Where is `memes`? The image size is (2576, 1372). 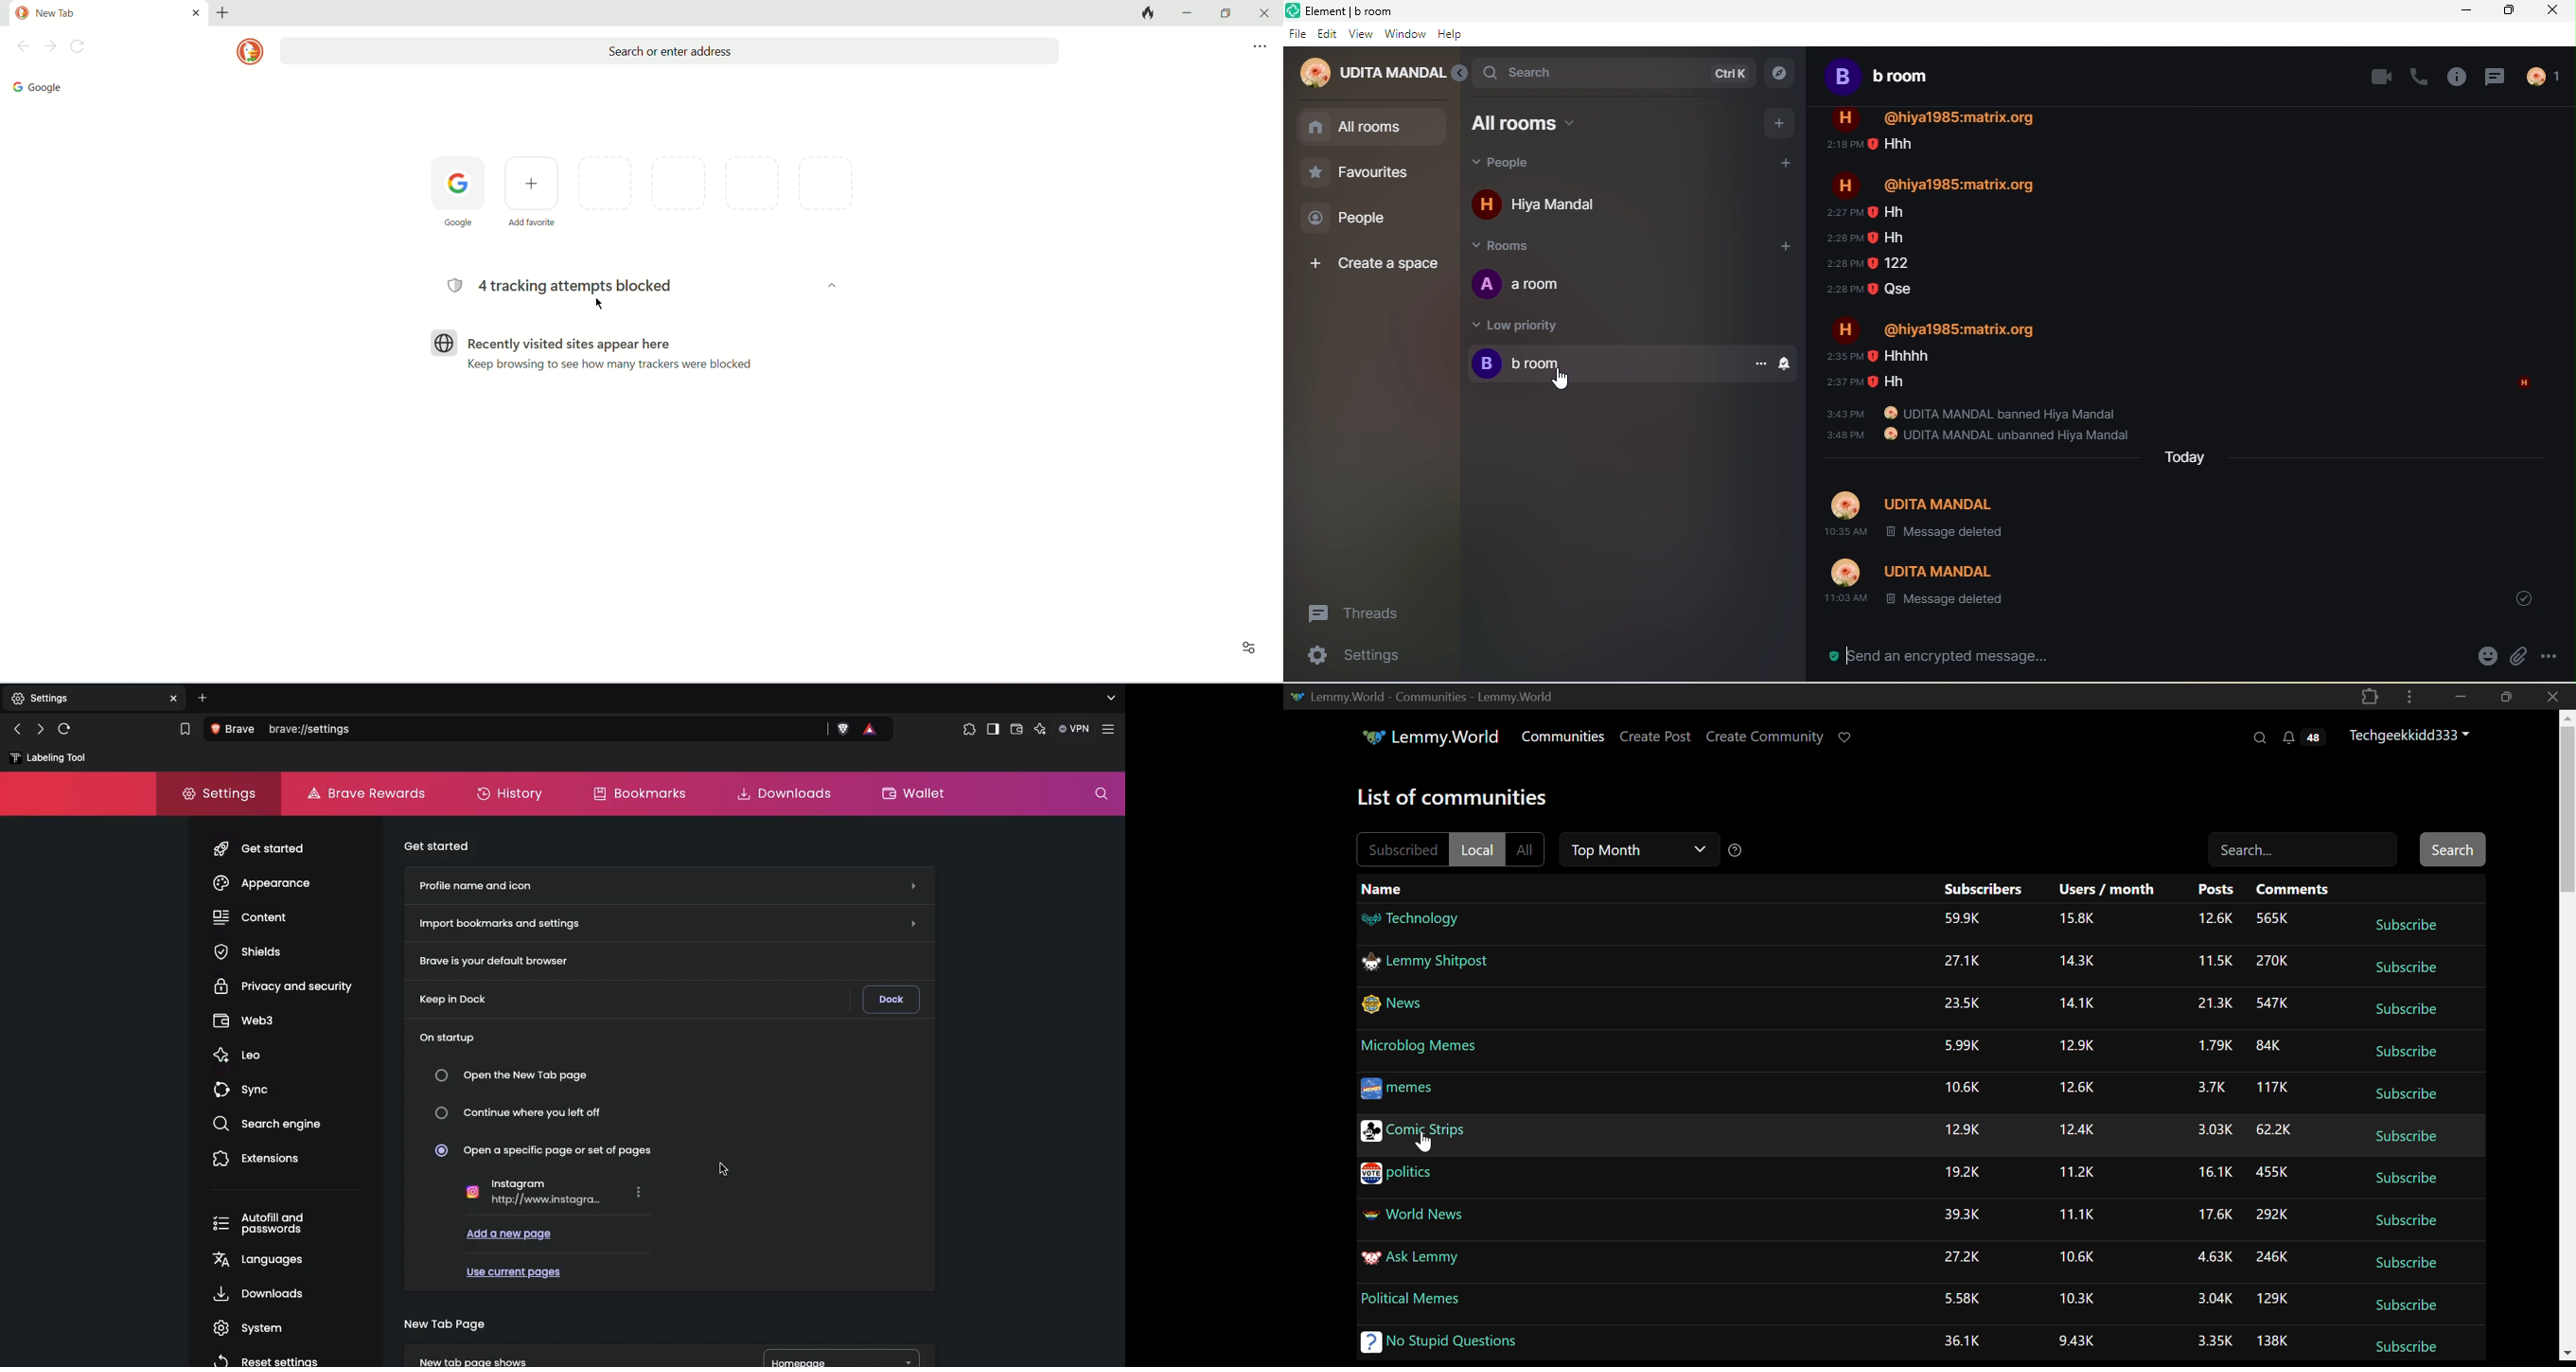
memes is located at coordinates (1400, 1091).